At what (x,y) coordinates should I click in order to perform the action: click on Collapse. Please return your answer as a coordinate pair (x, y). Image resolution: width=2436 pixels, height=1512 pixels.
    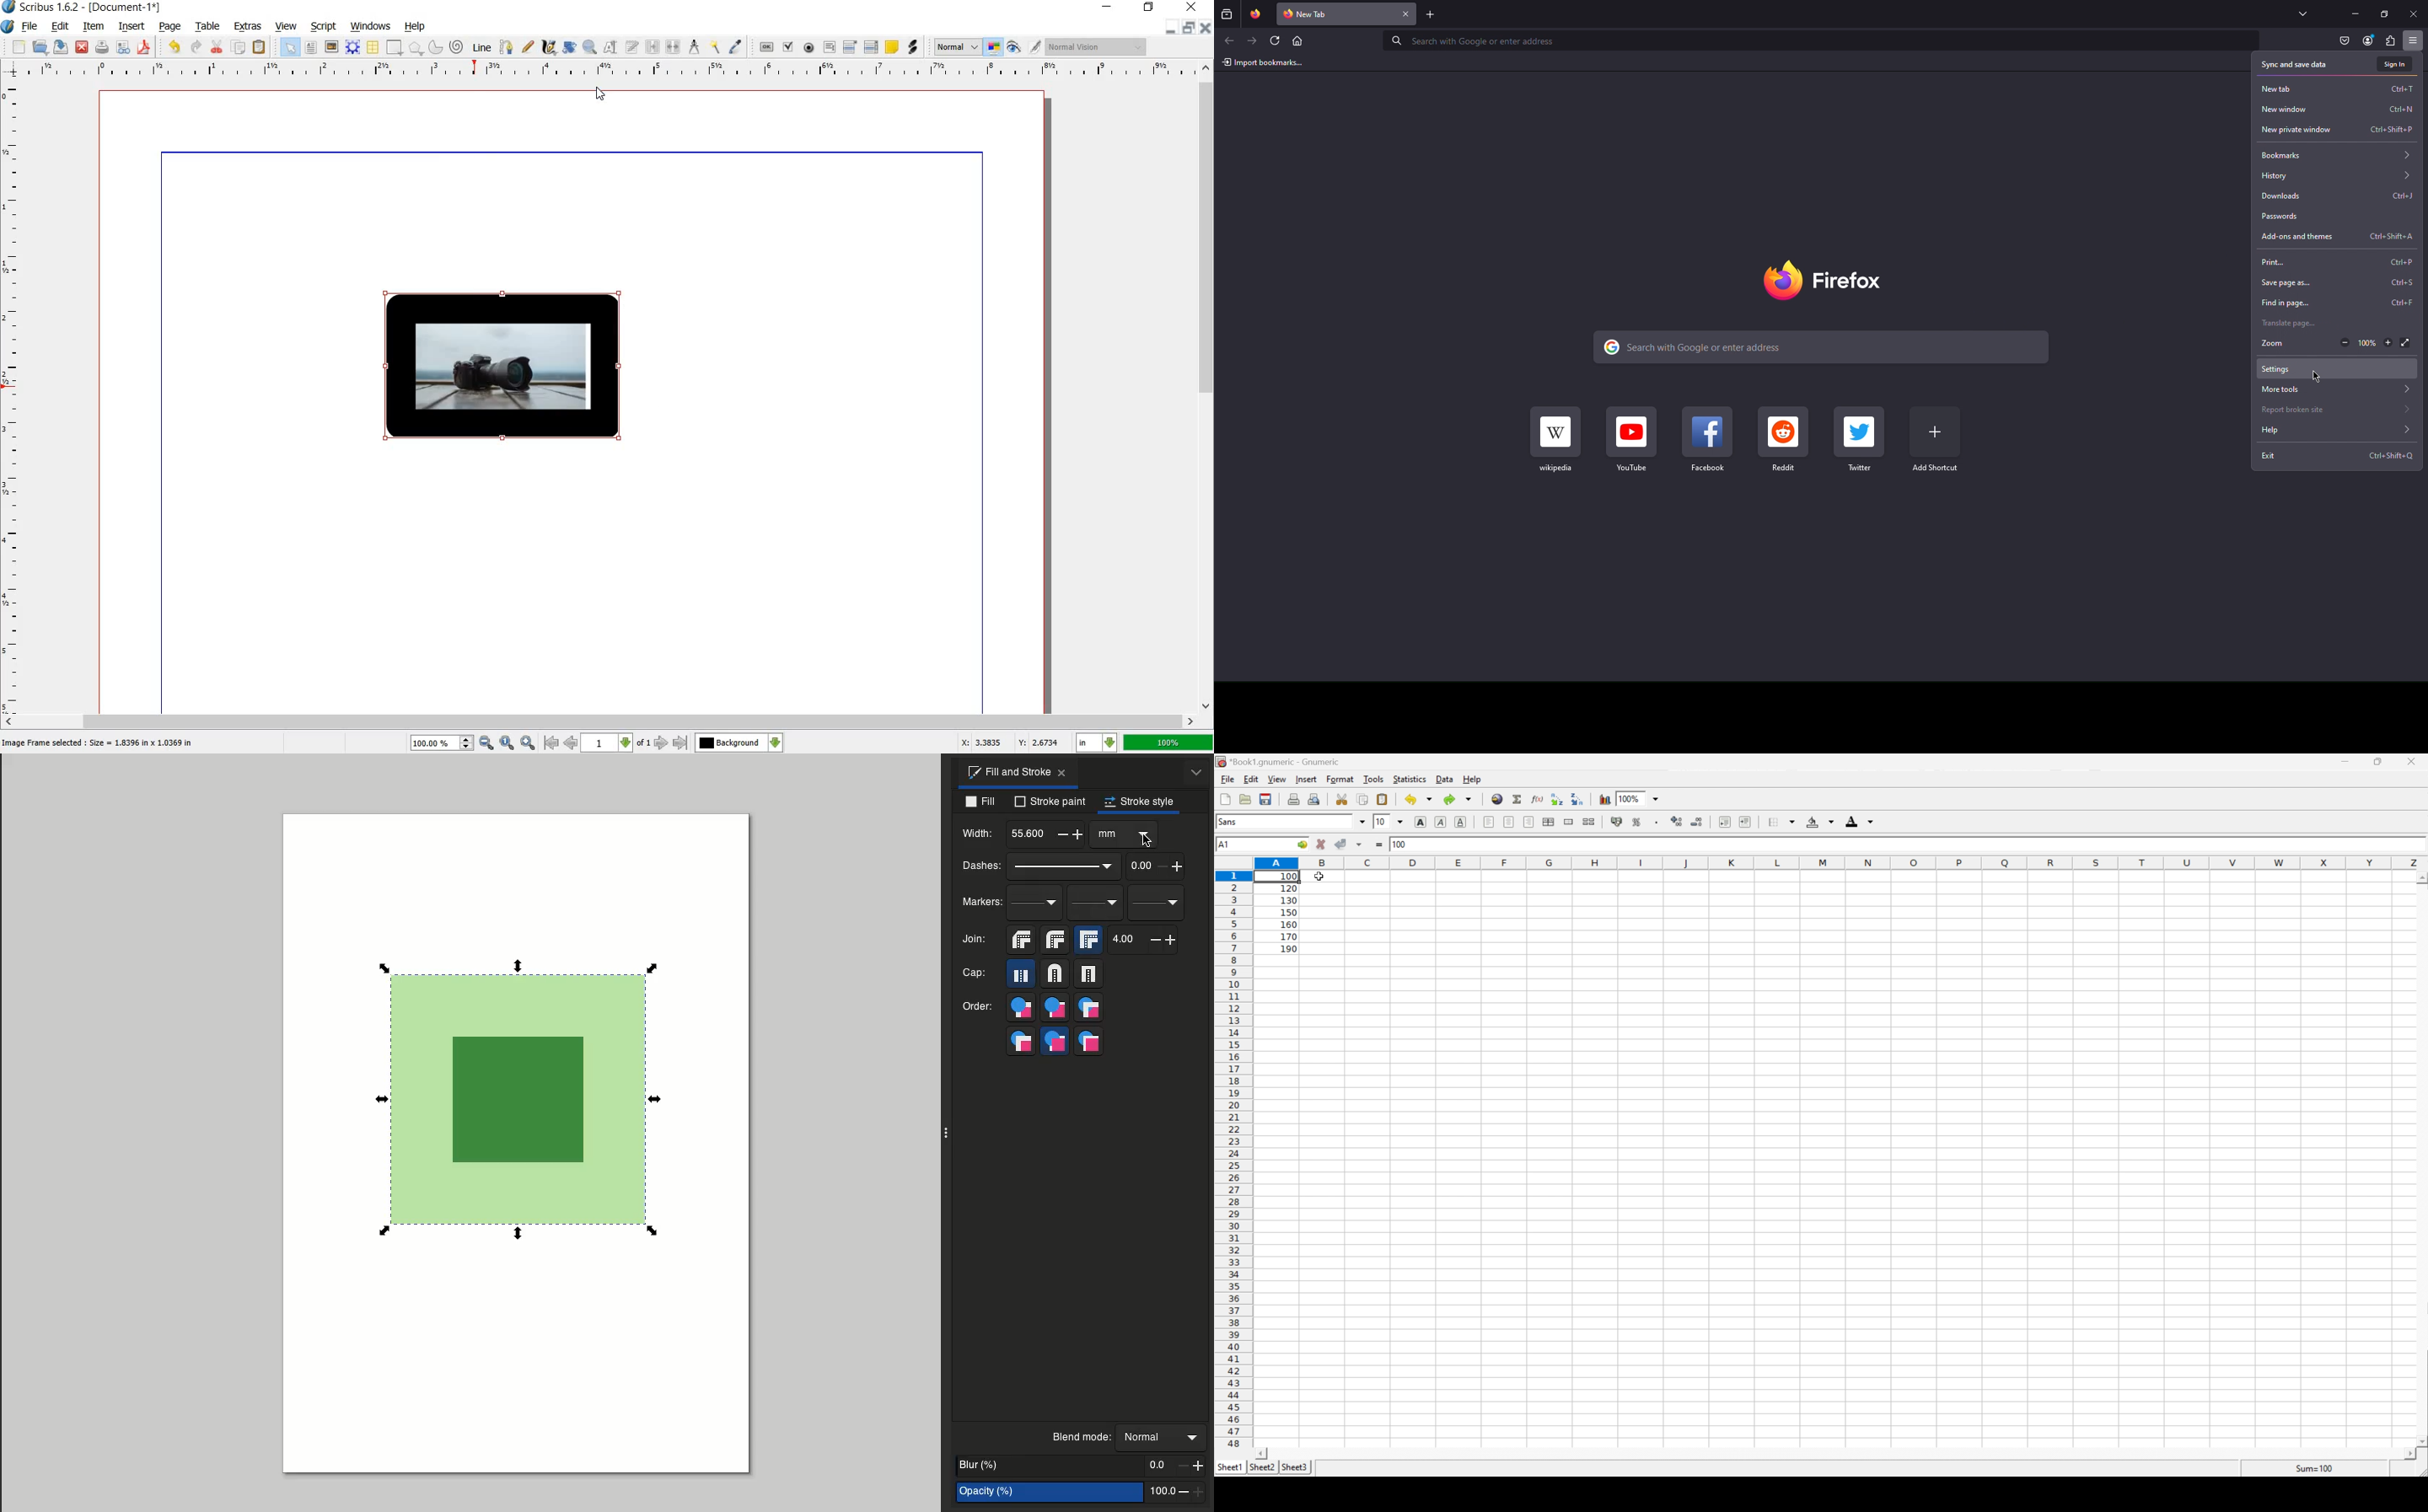
    Looking at the image, I should click on (942, 1133).